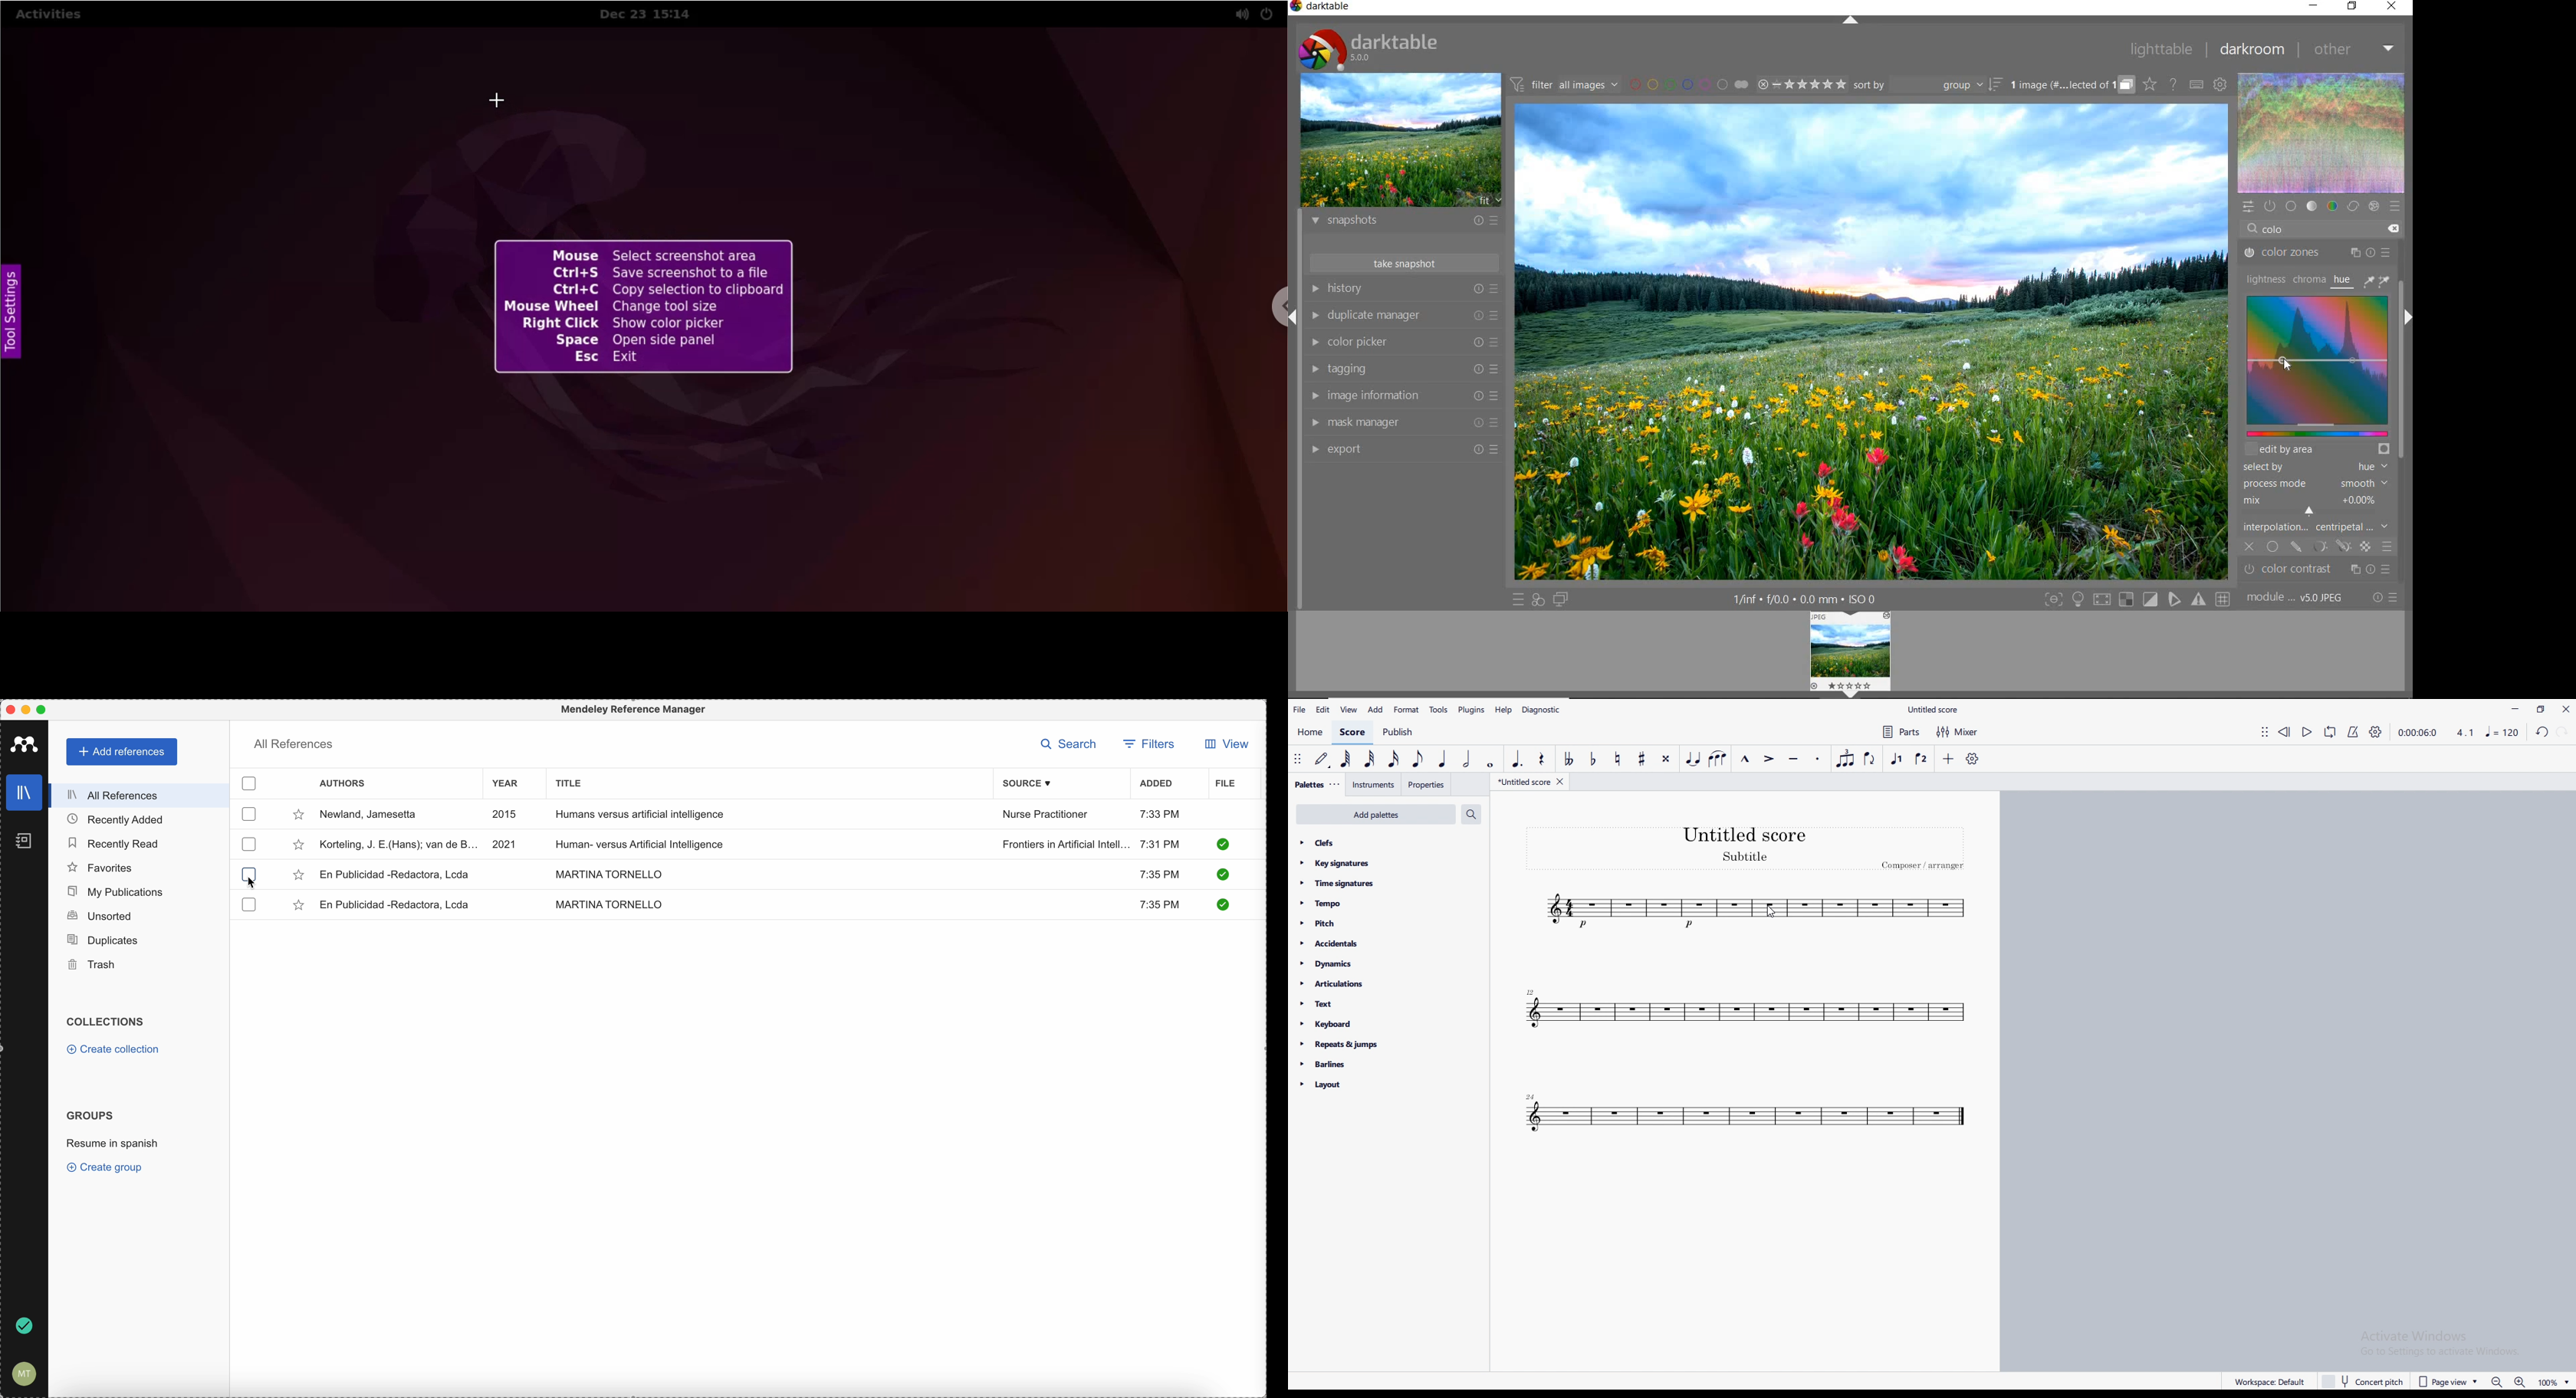 The height and width of the screenshot is (1400, 2576). Describe the element at coordinates (1403, 370) in the screenshot. I see `tagging` at that location.